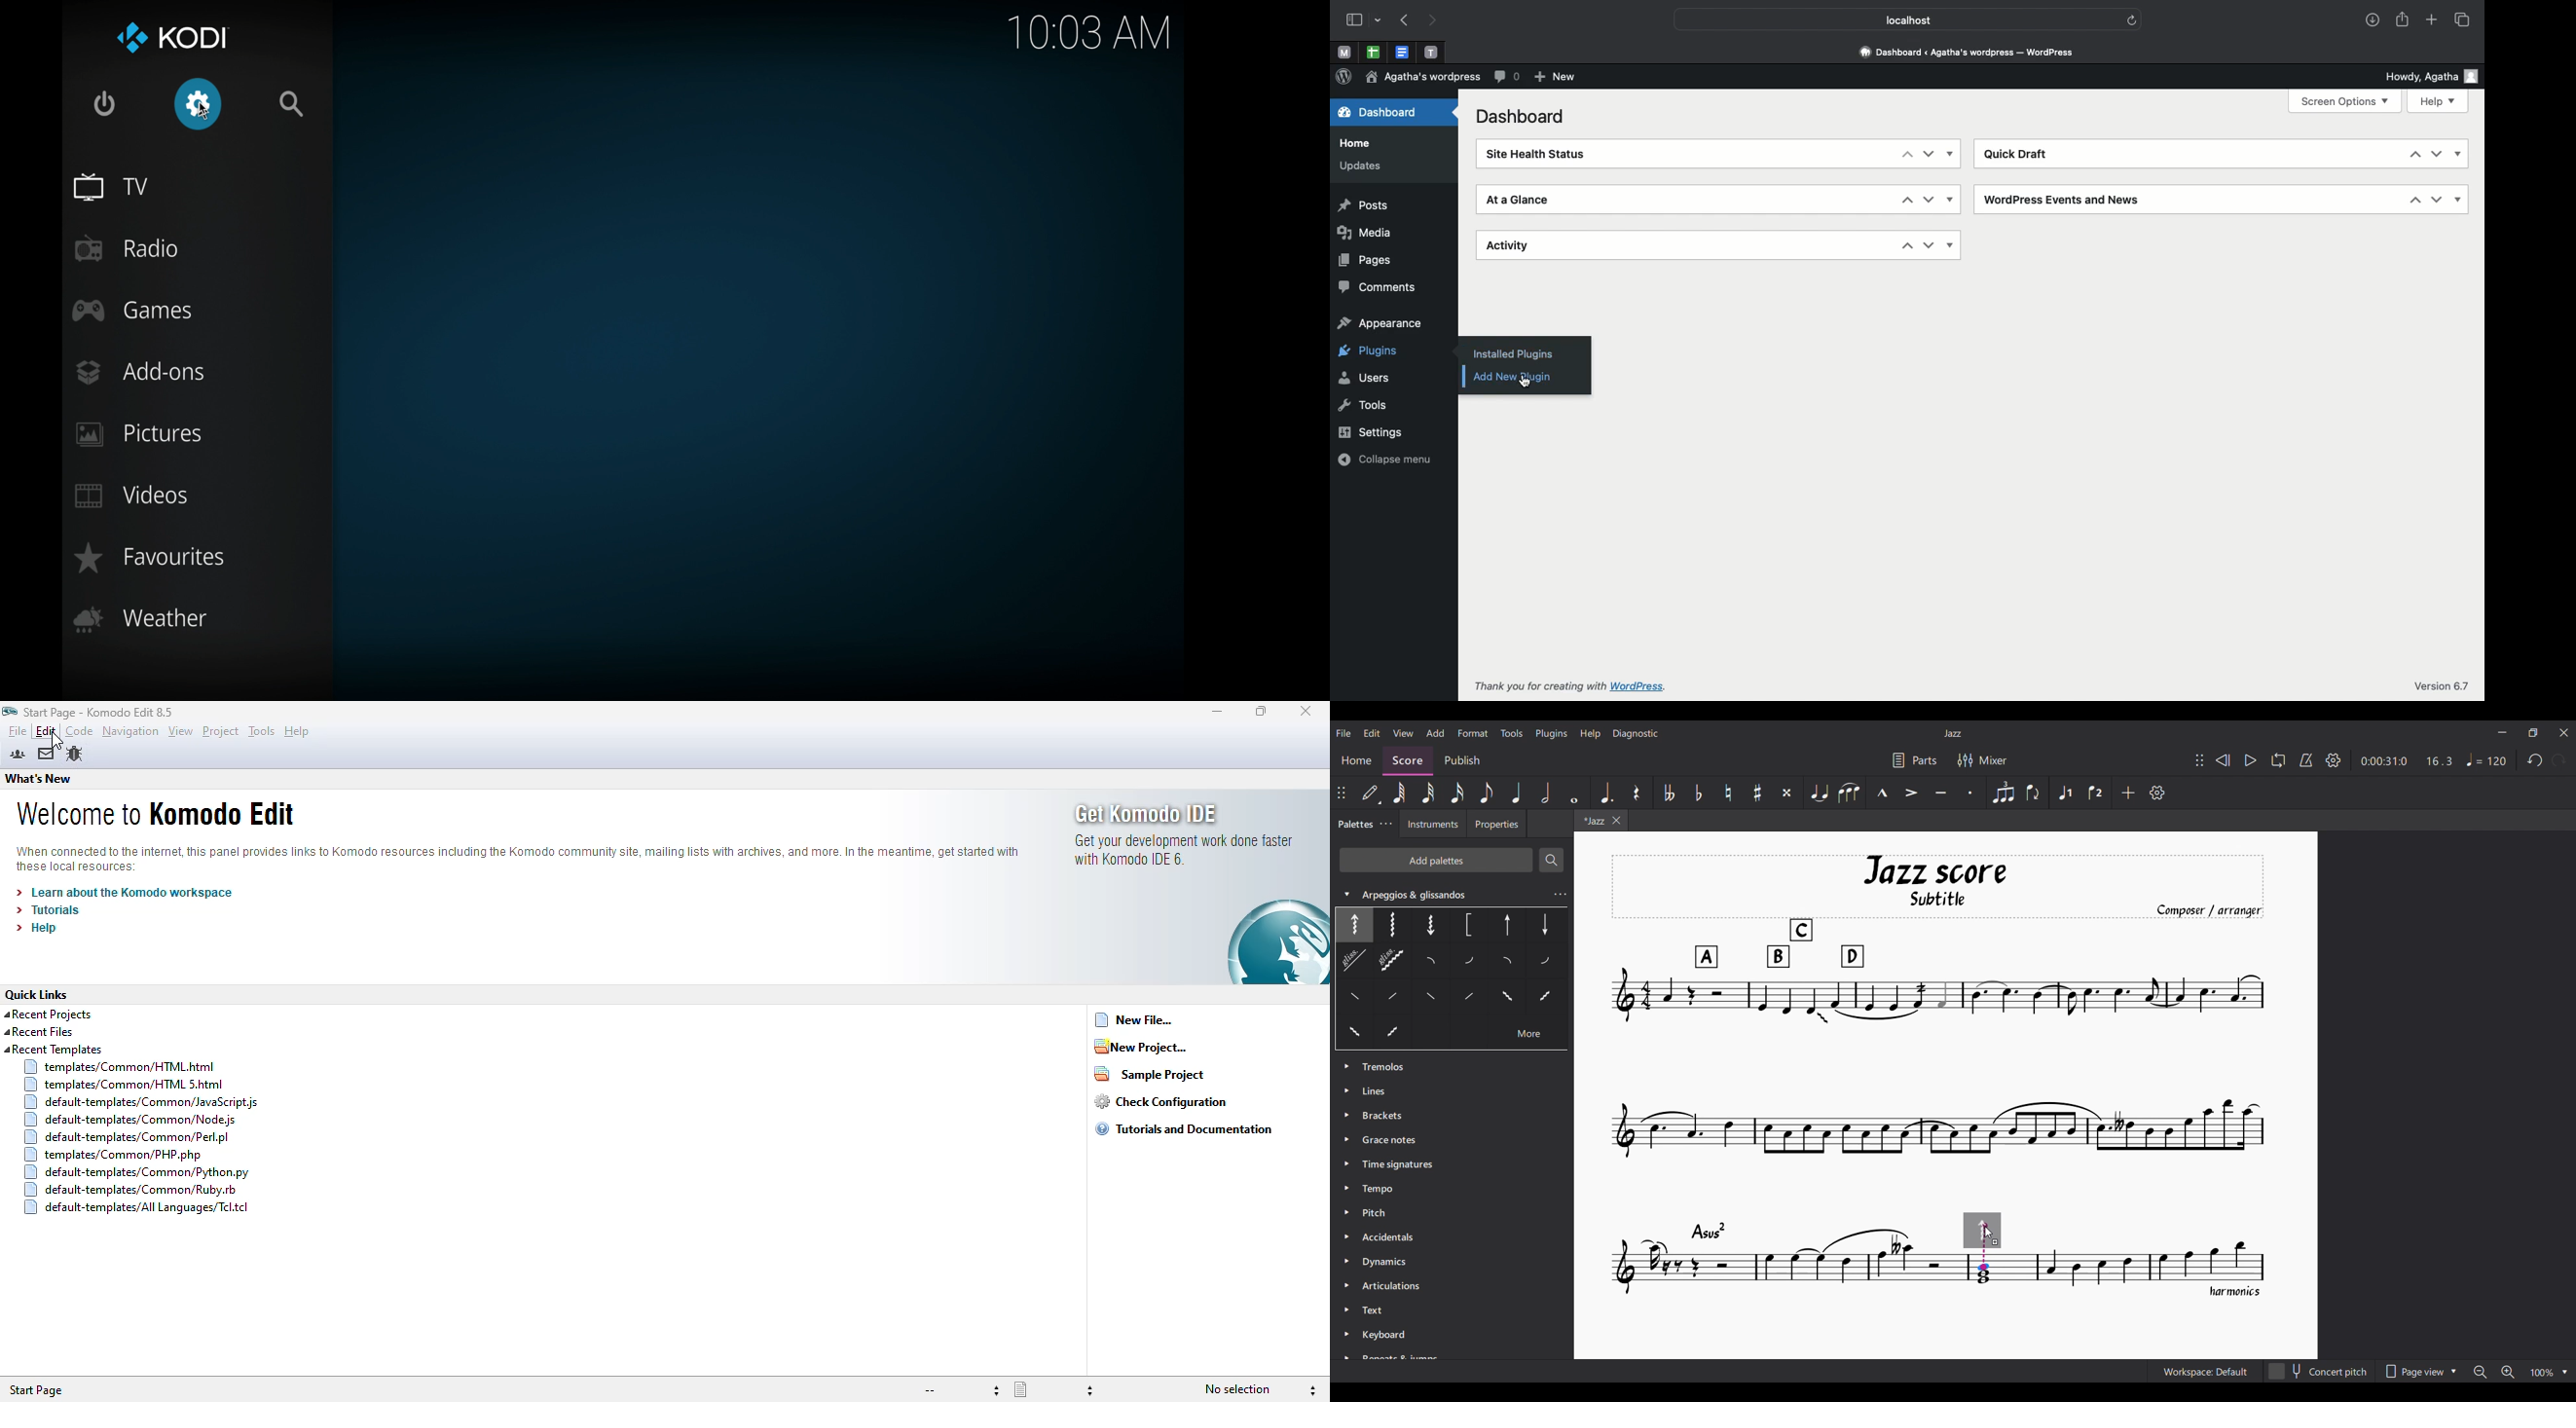  I want to click on Pitch, so click(1380, 1212).